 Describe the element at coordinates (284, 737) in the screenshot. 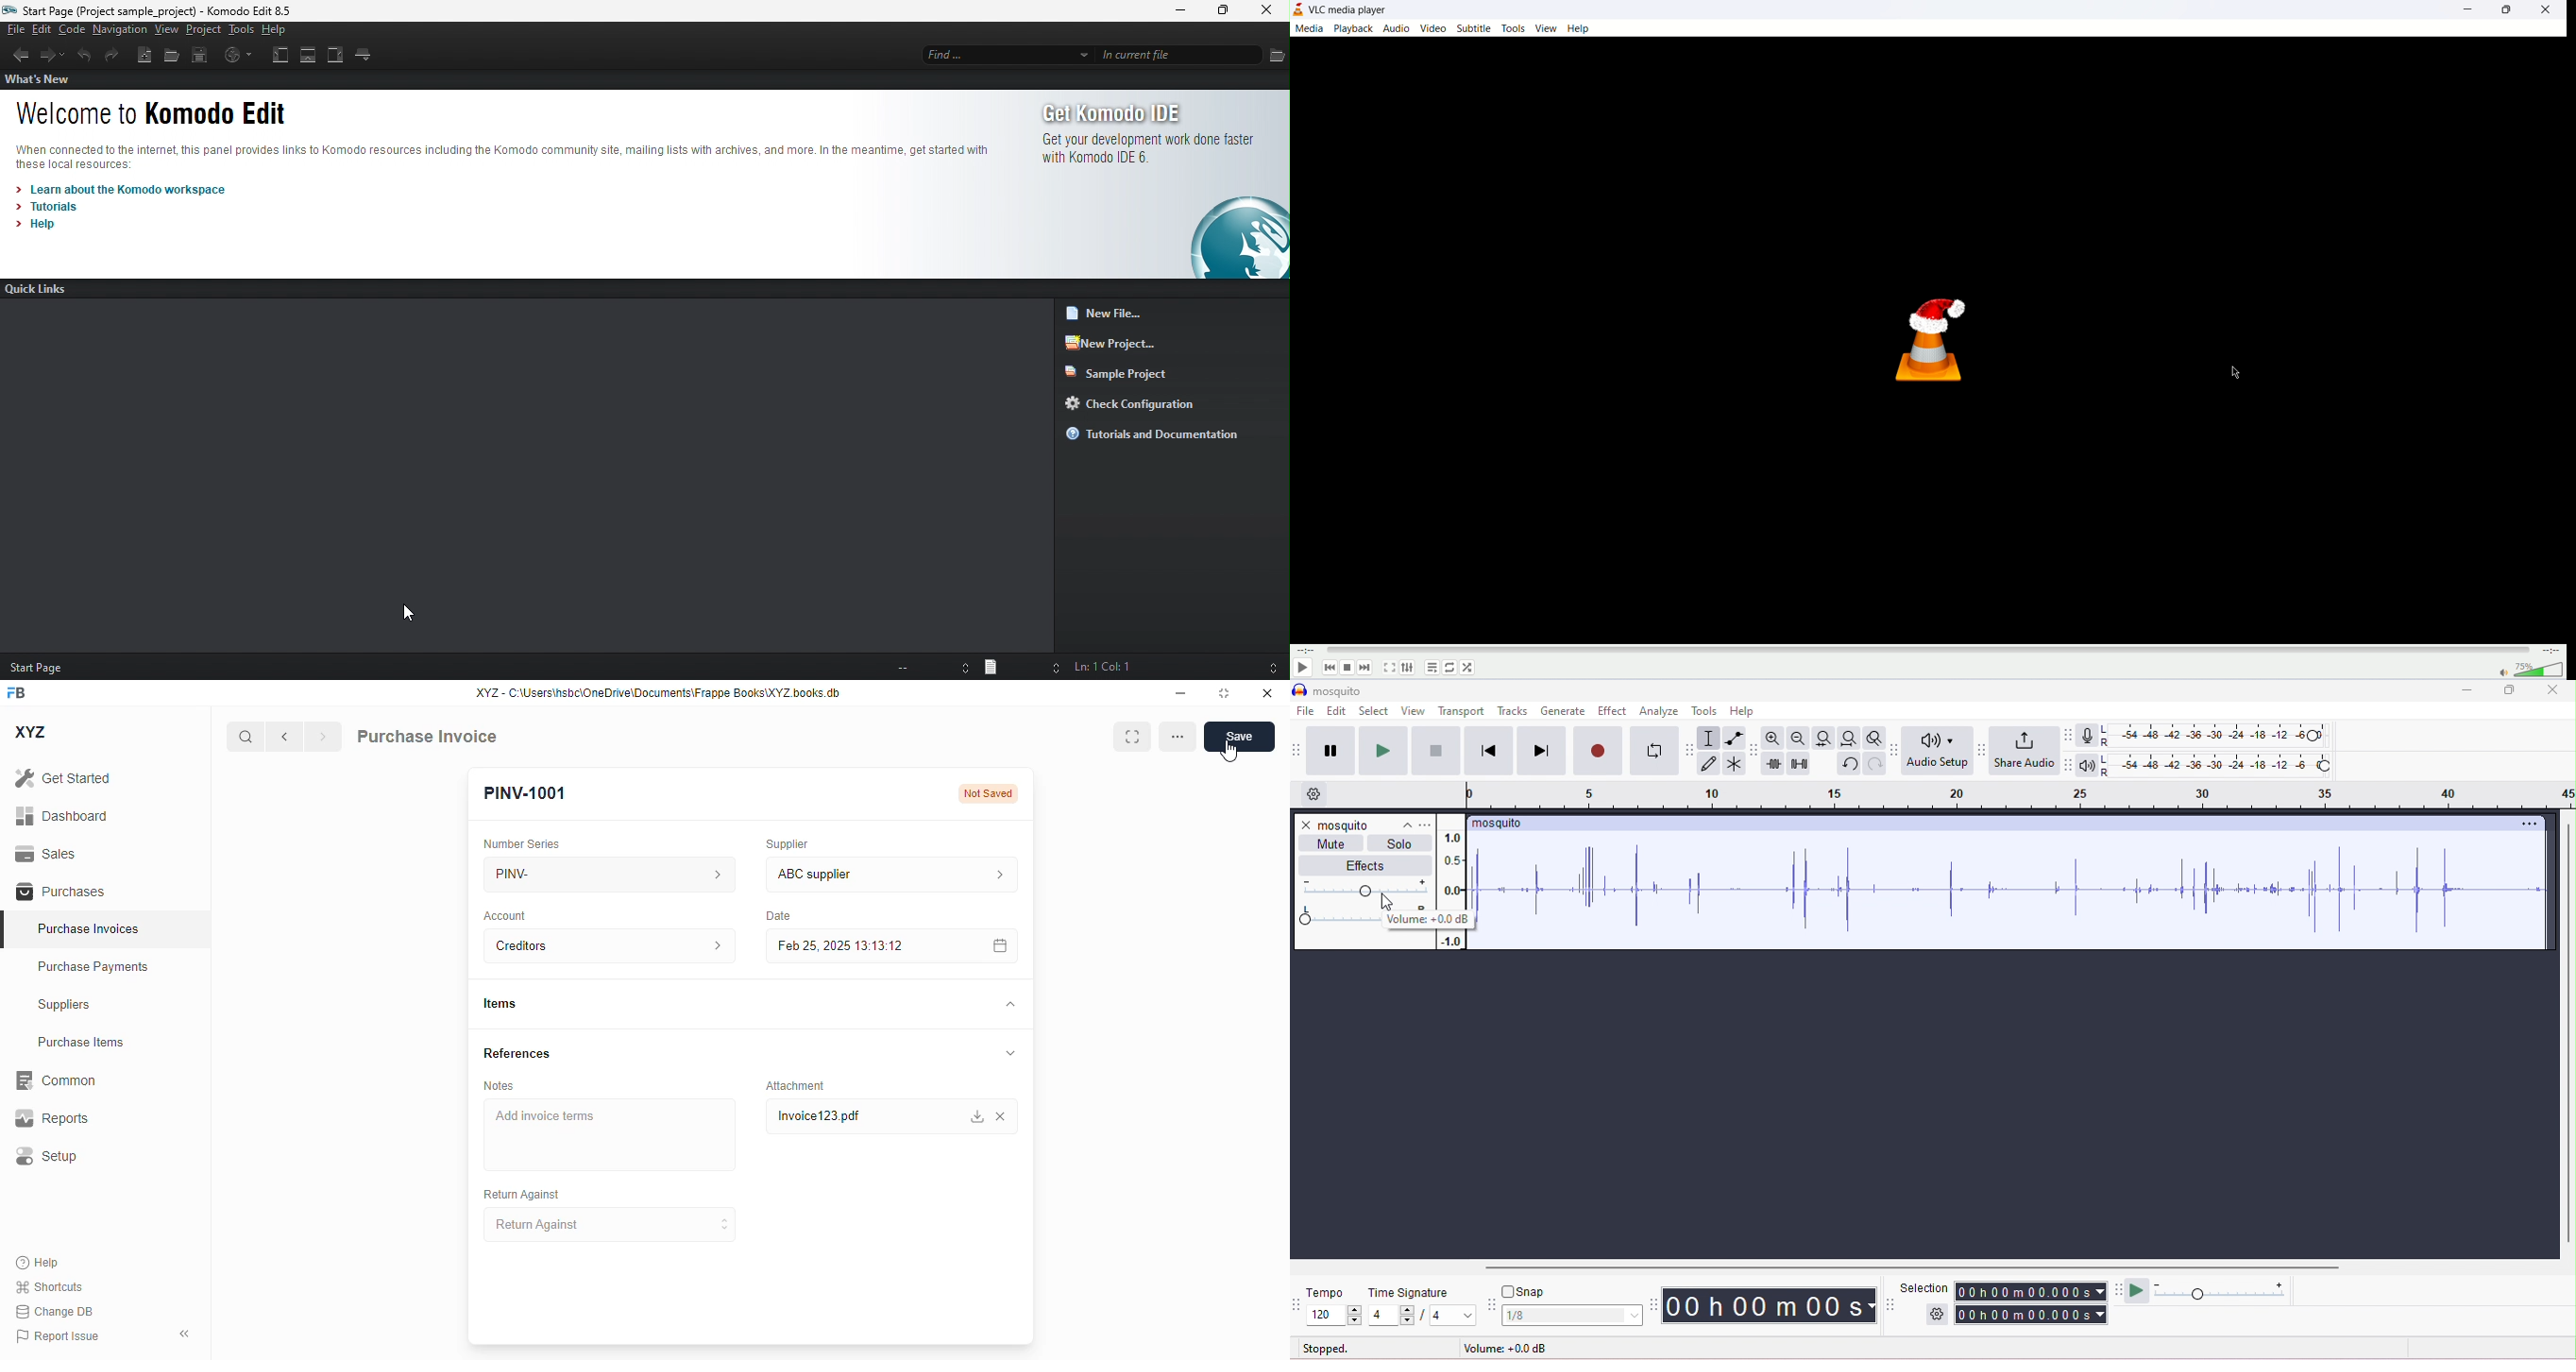

I see `previous` at that location.